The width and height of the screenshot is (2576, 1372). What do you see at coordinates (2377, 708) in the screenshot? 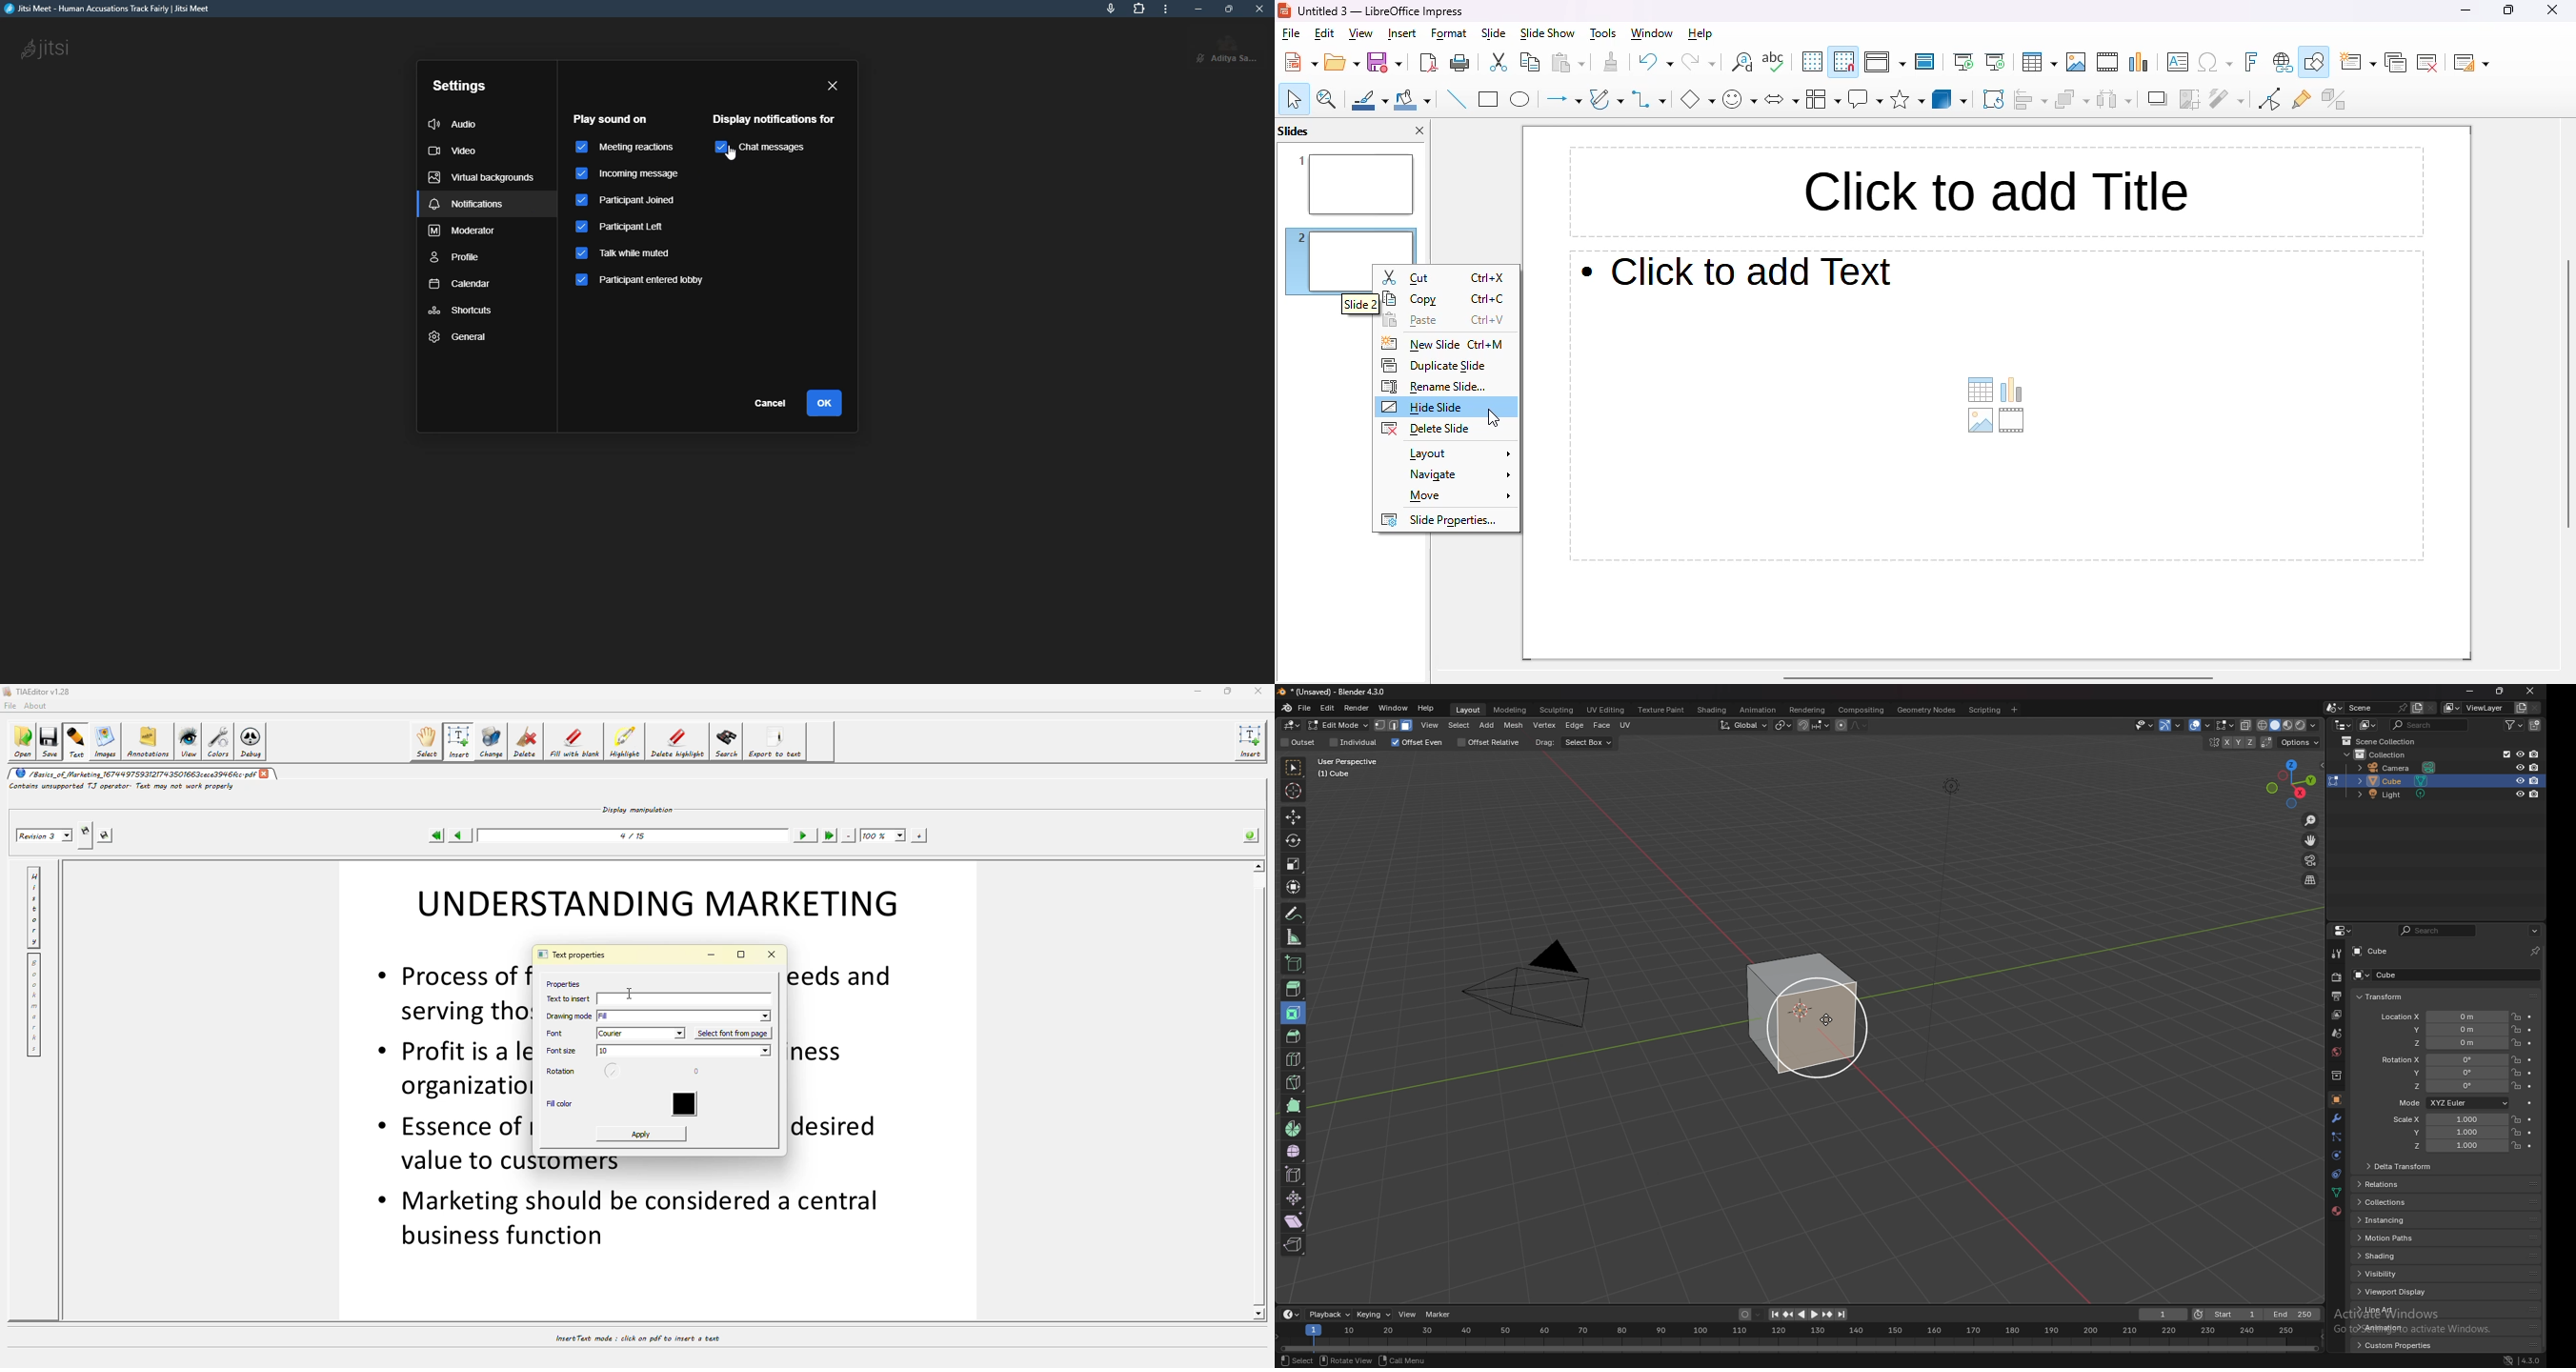
I see `scene` at bounding box center [2377, 708].